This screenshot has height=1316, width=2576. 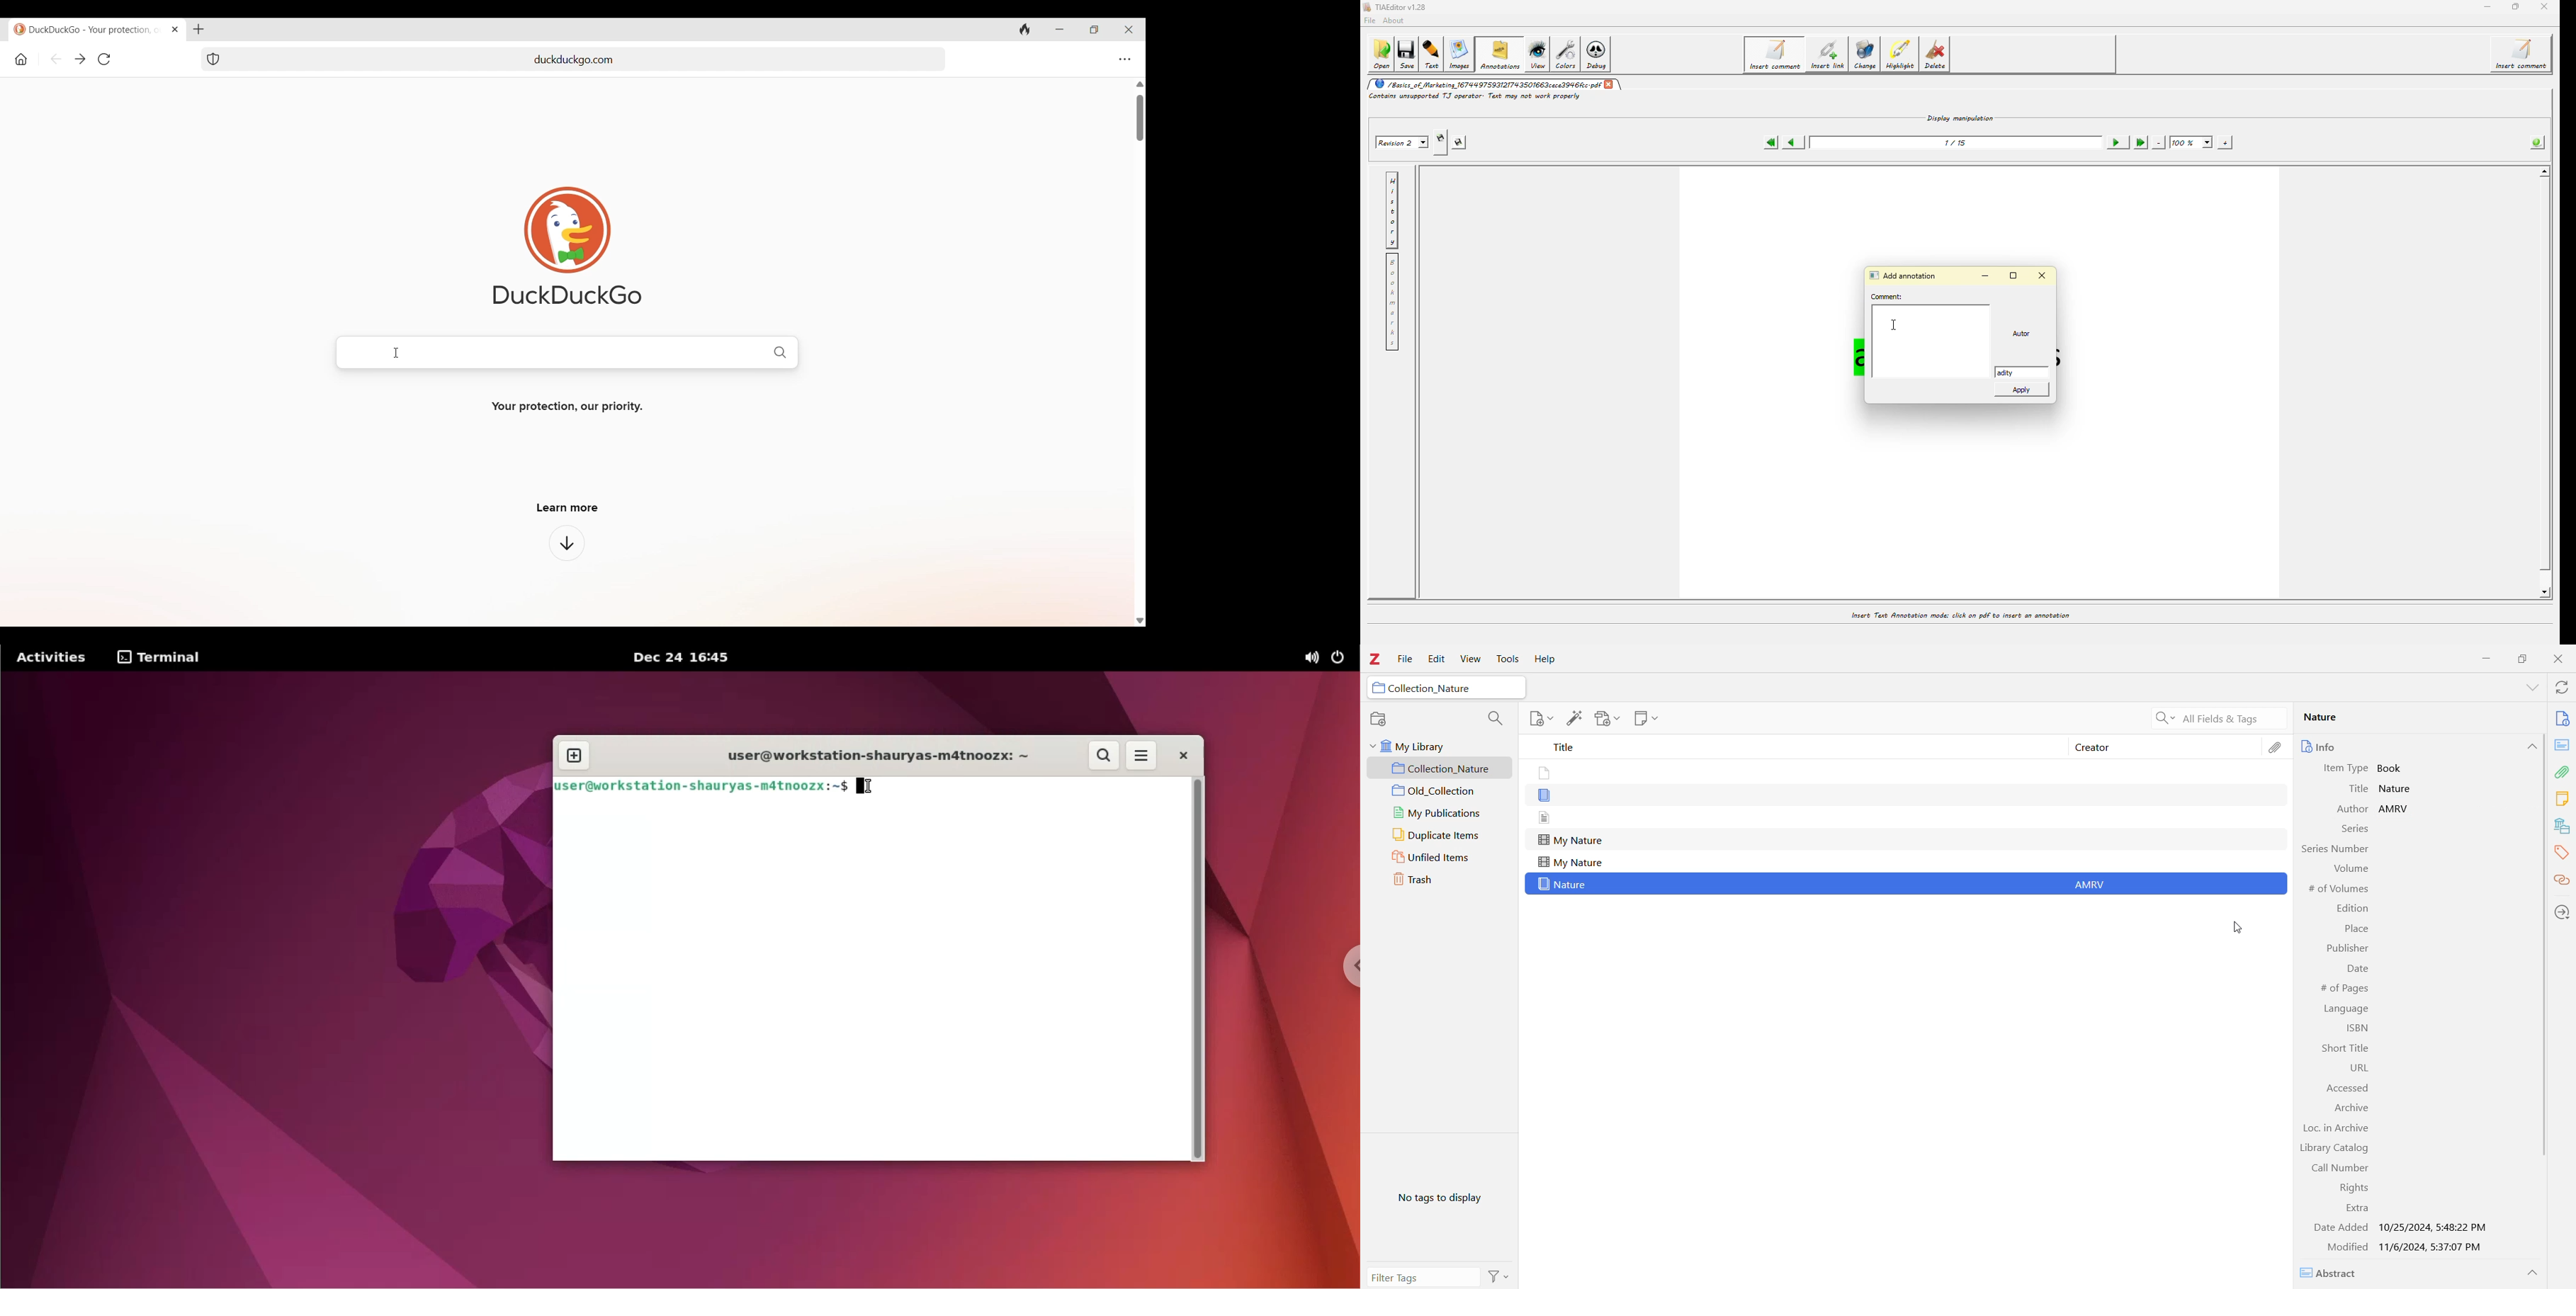 What do you see at coordinates (2342, 1088) in the screenshot?
I see `Accessed` at bounding box center [2342, 1088].